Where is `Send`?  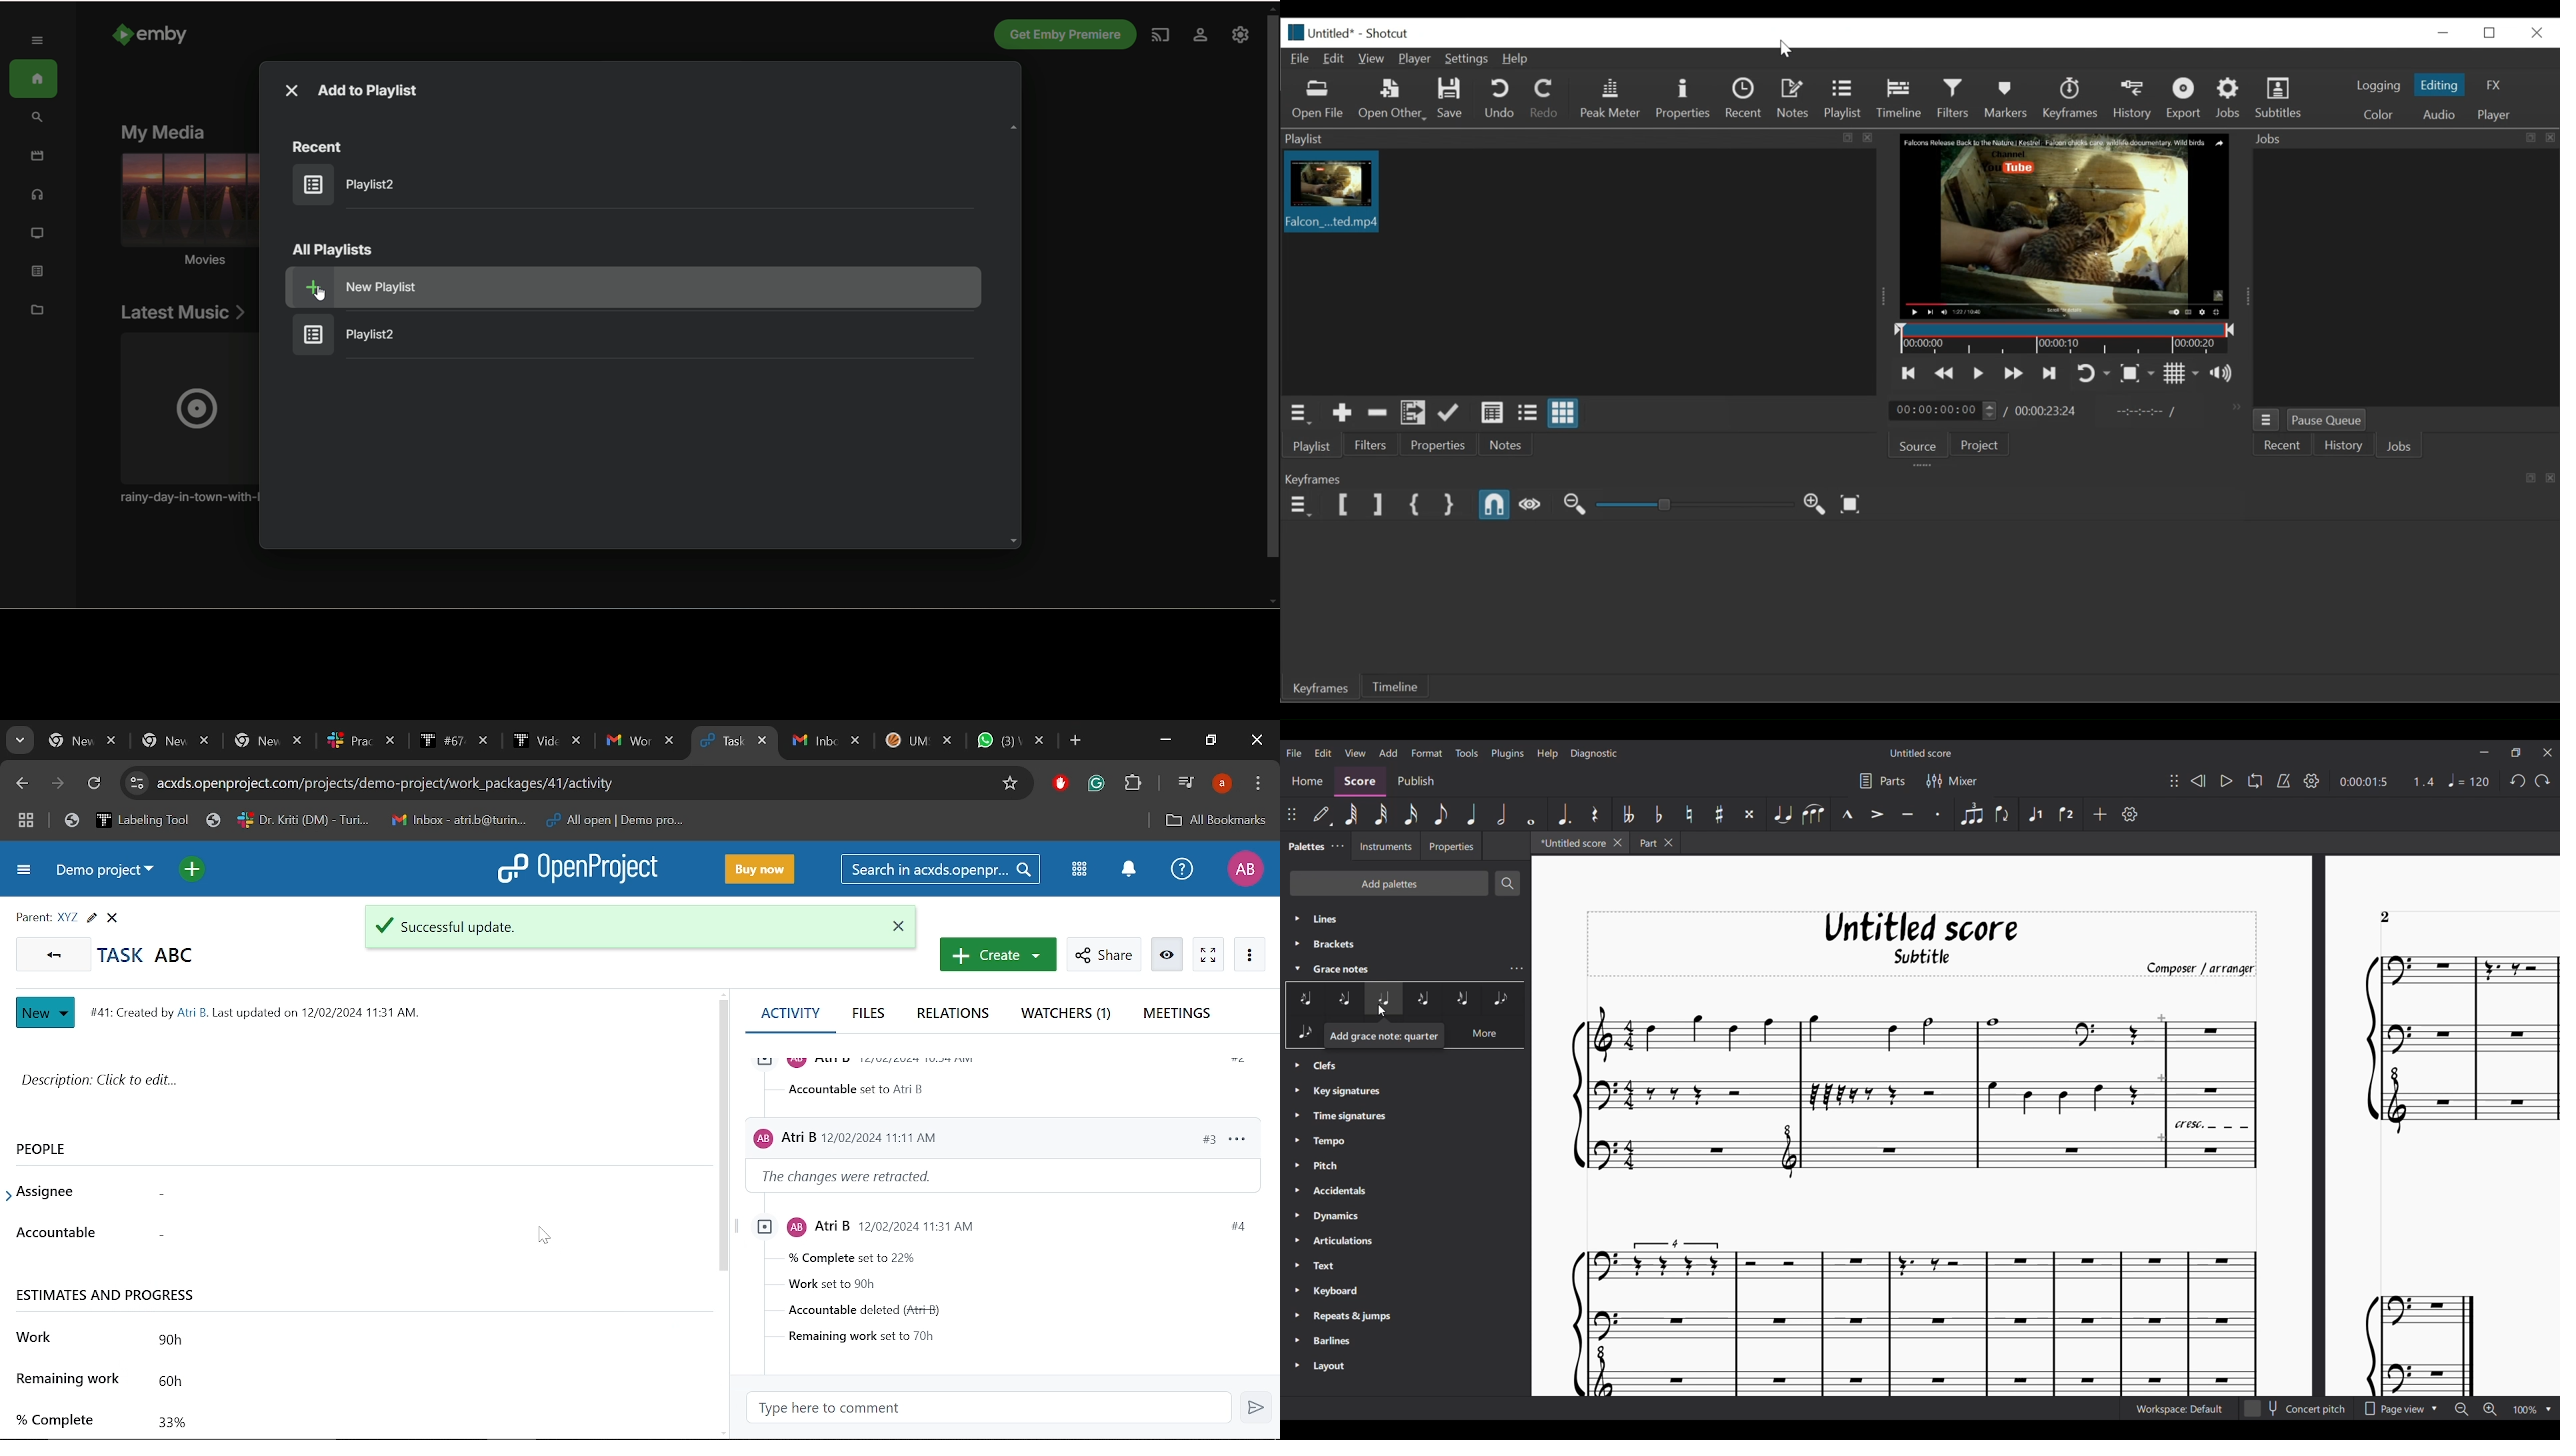 Send is located at coordinates (1258, 1409).